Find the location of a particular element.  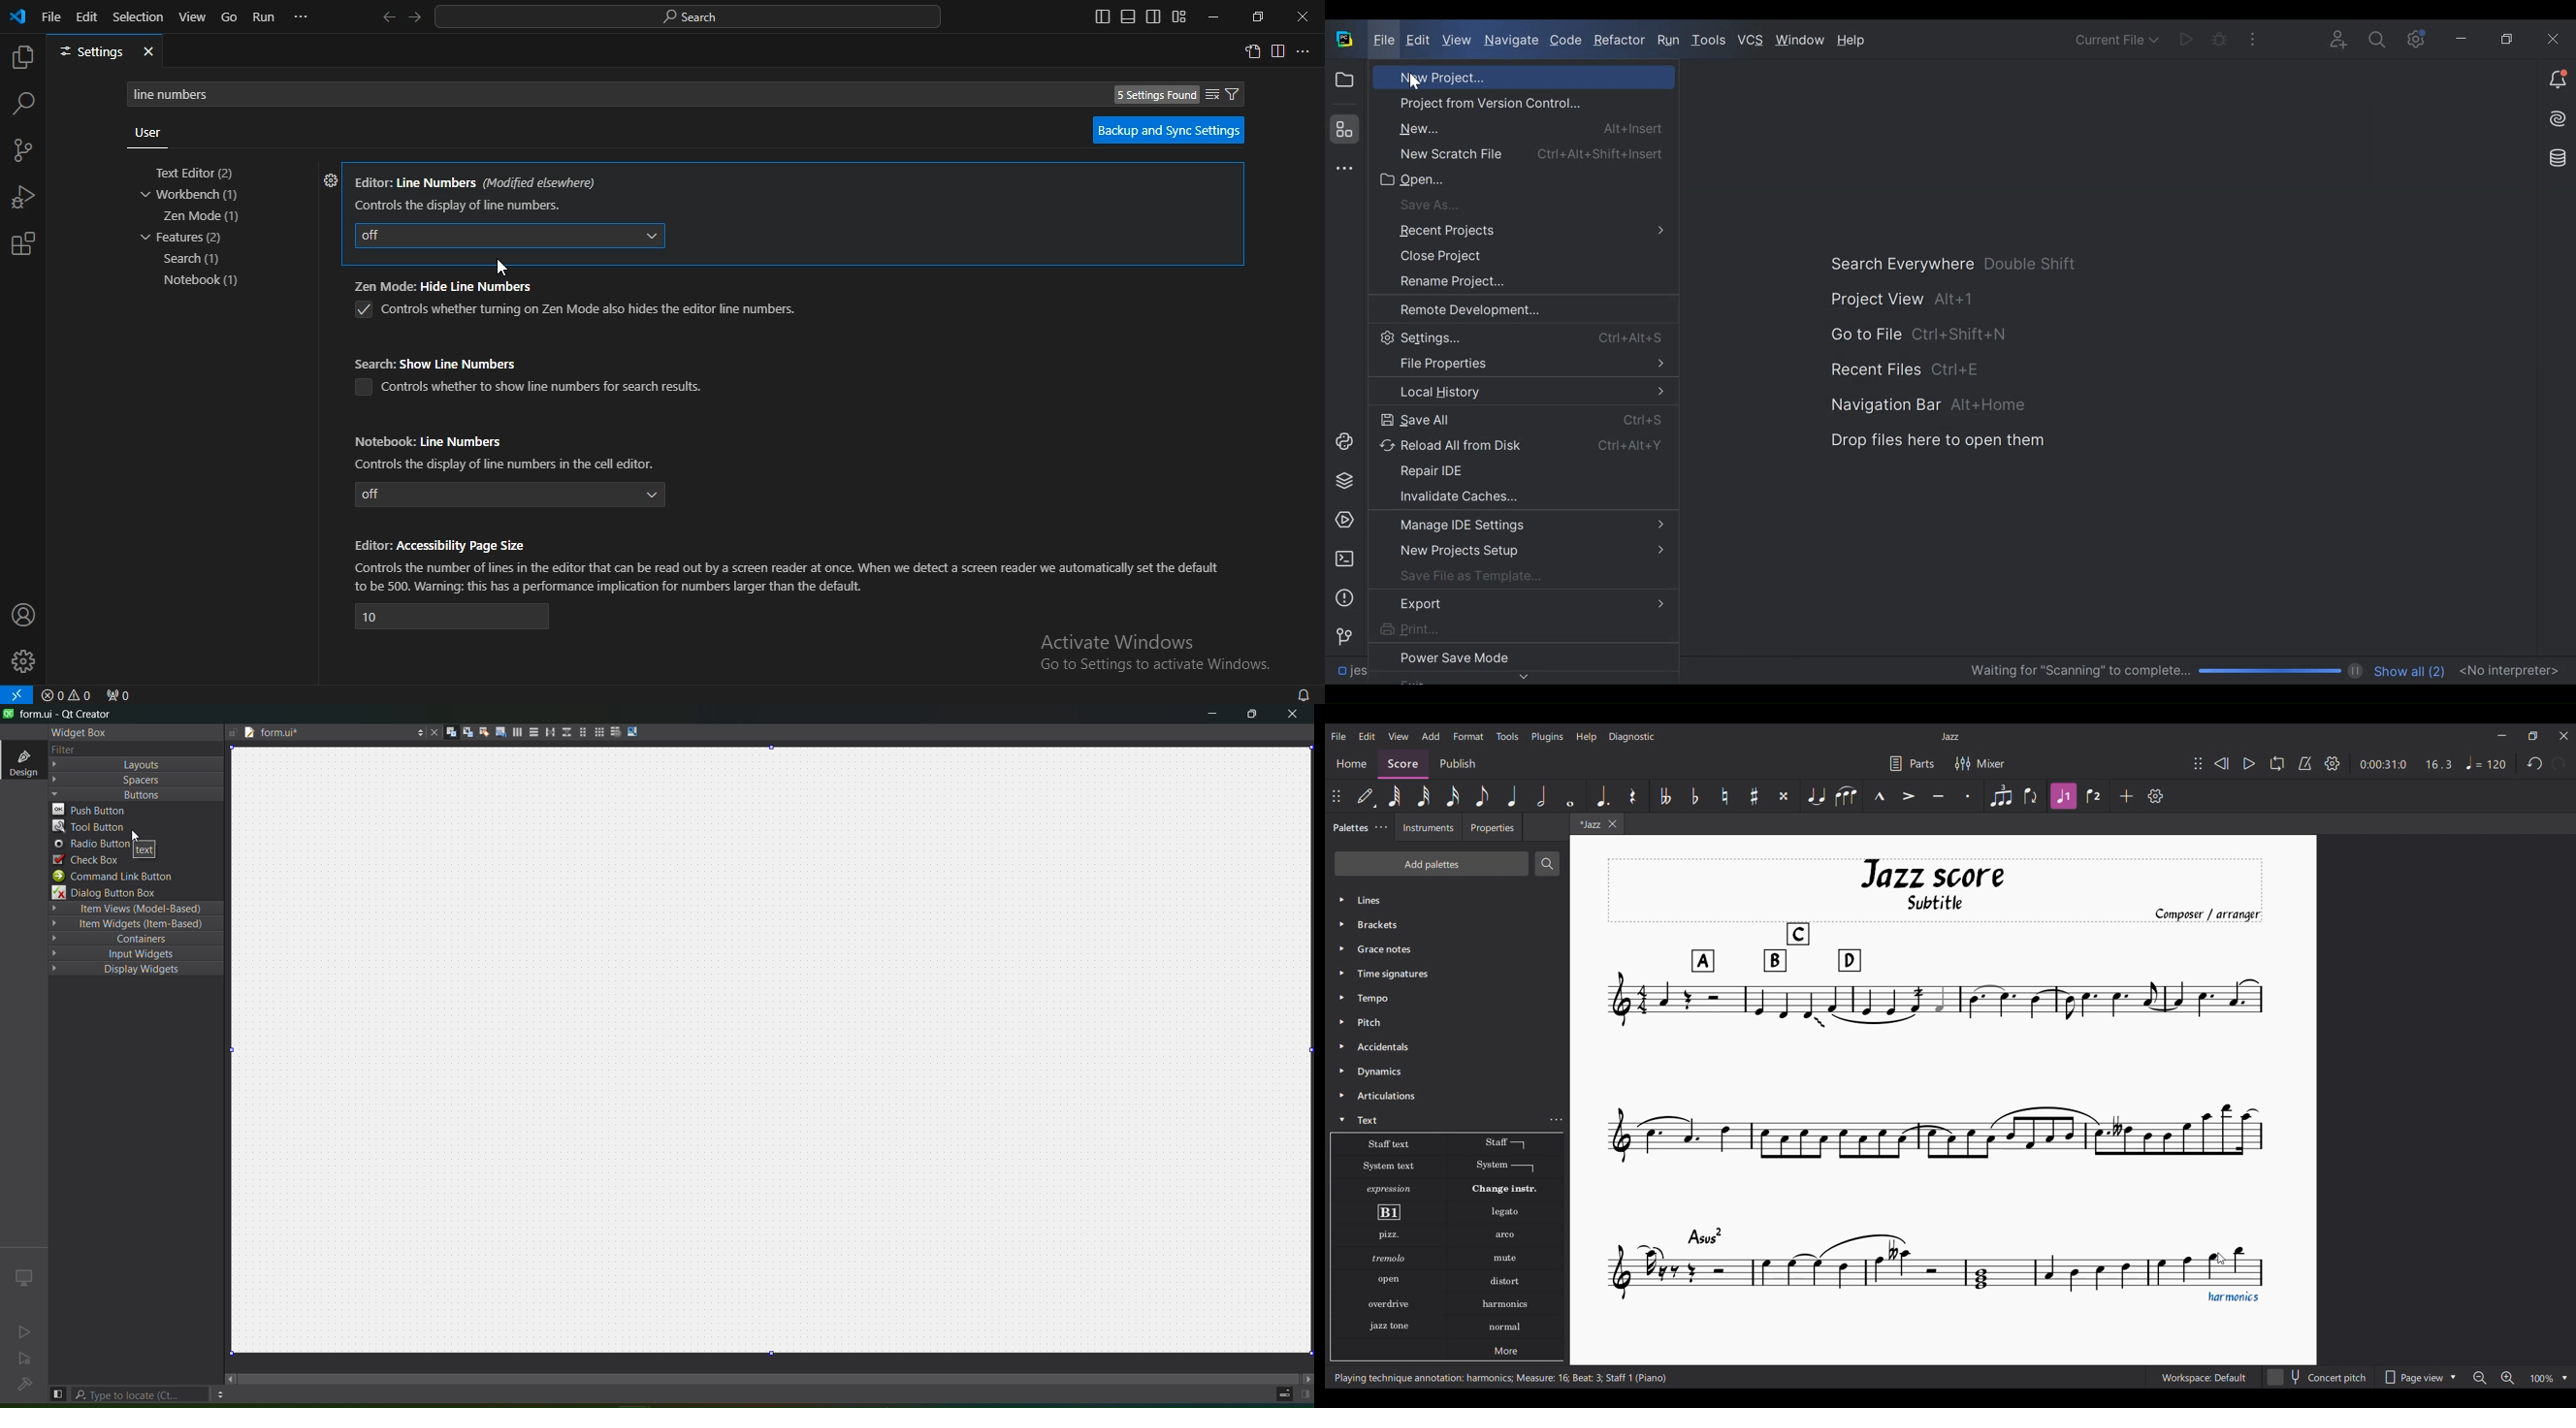

Search is located at coordinates (1548, 864).